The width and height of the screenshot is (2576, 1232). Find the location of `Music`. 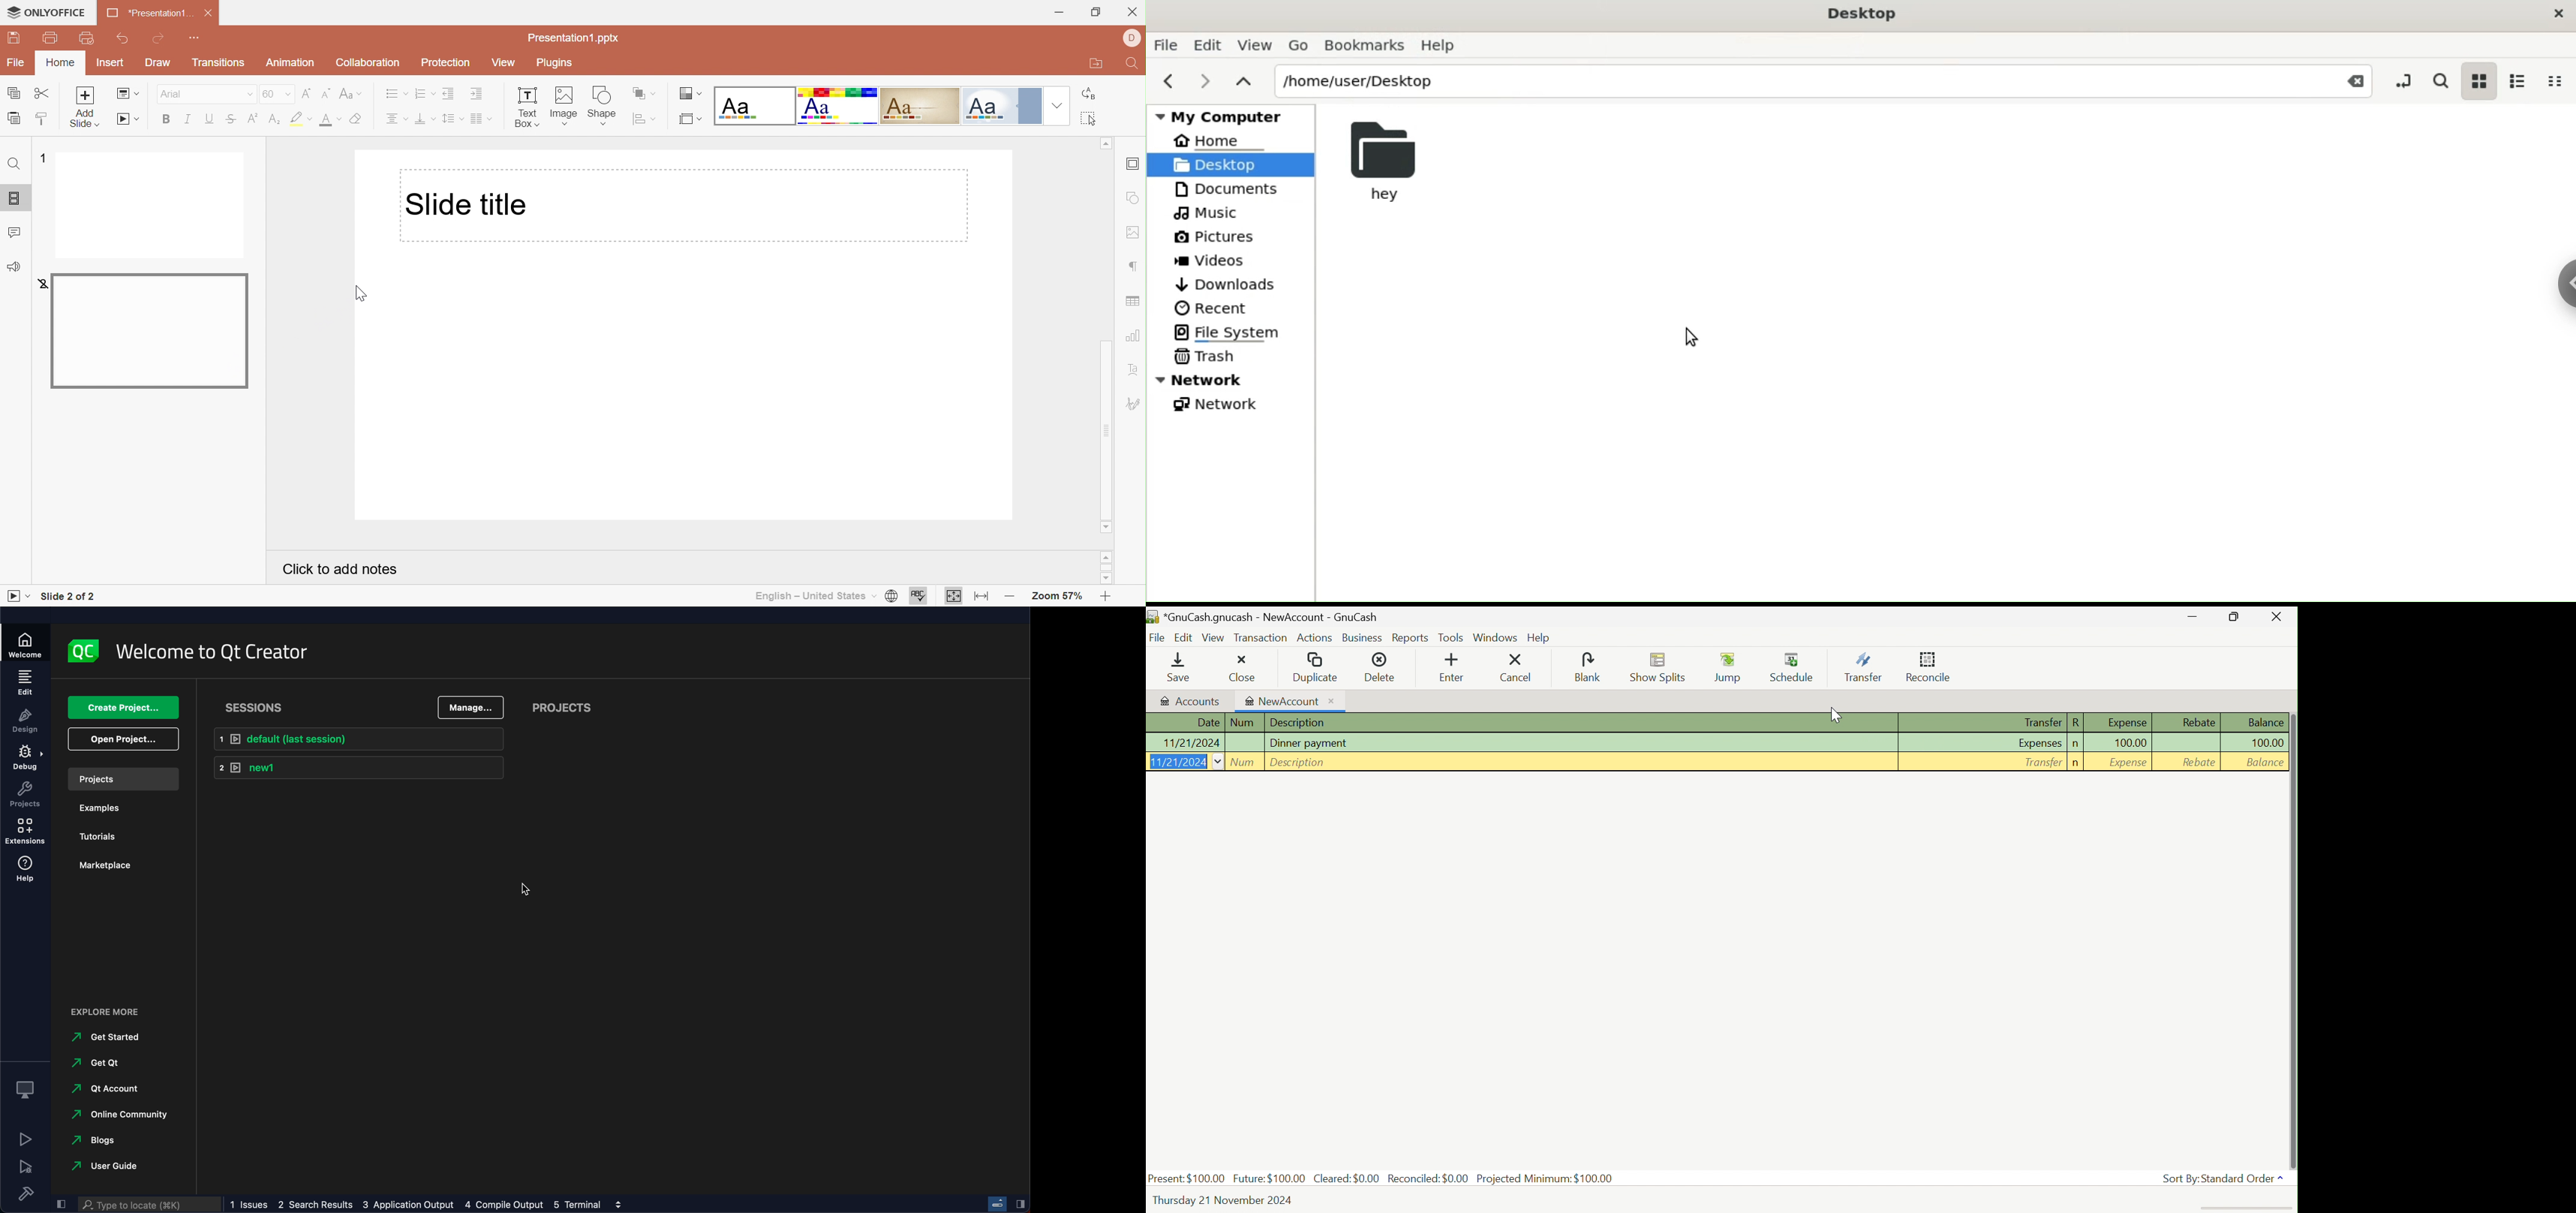

Music is located at coordinates (1209, 212).